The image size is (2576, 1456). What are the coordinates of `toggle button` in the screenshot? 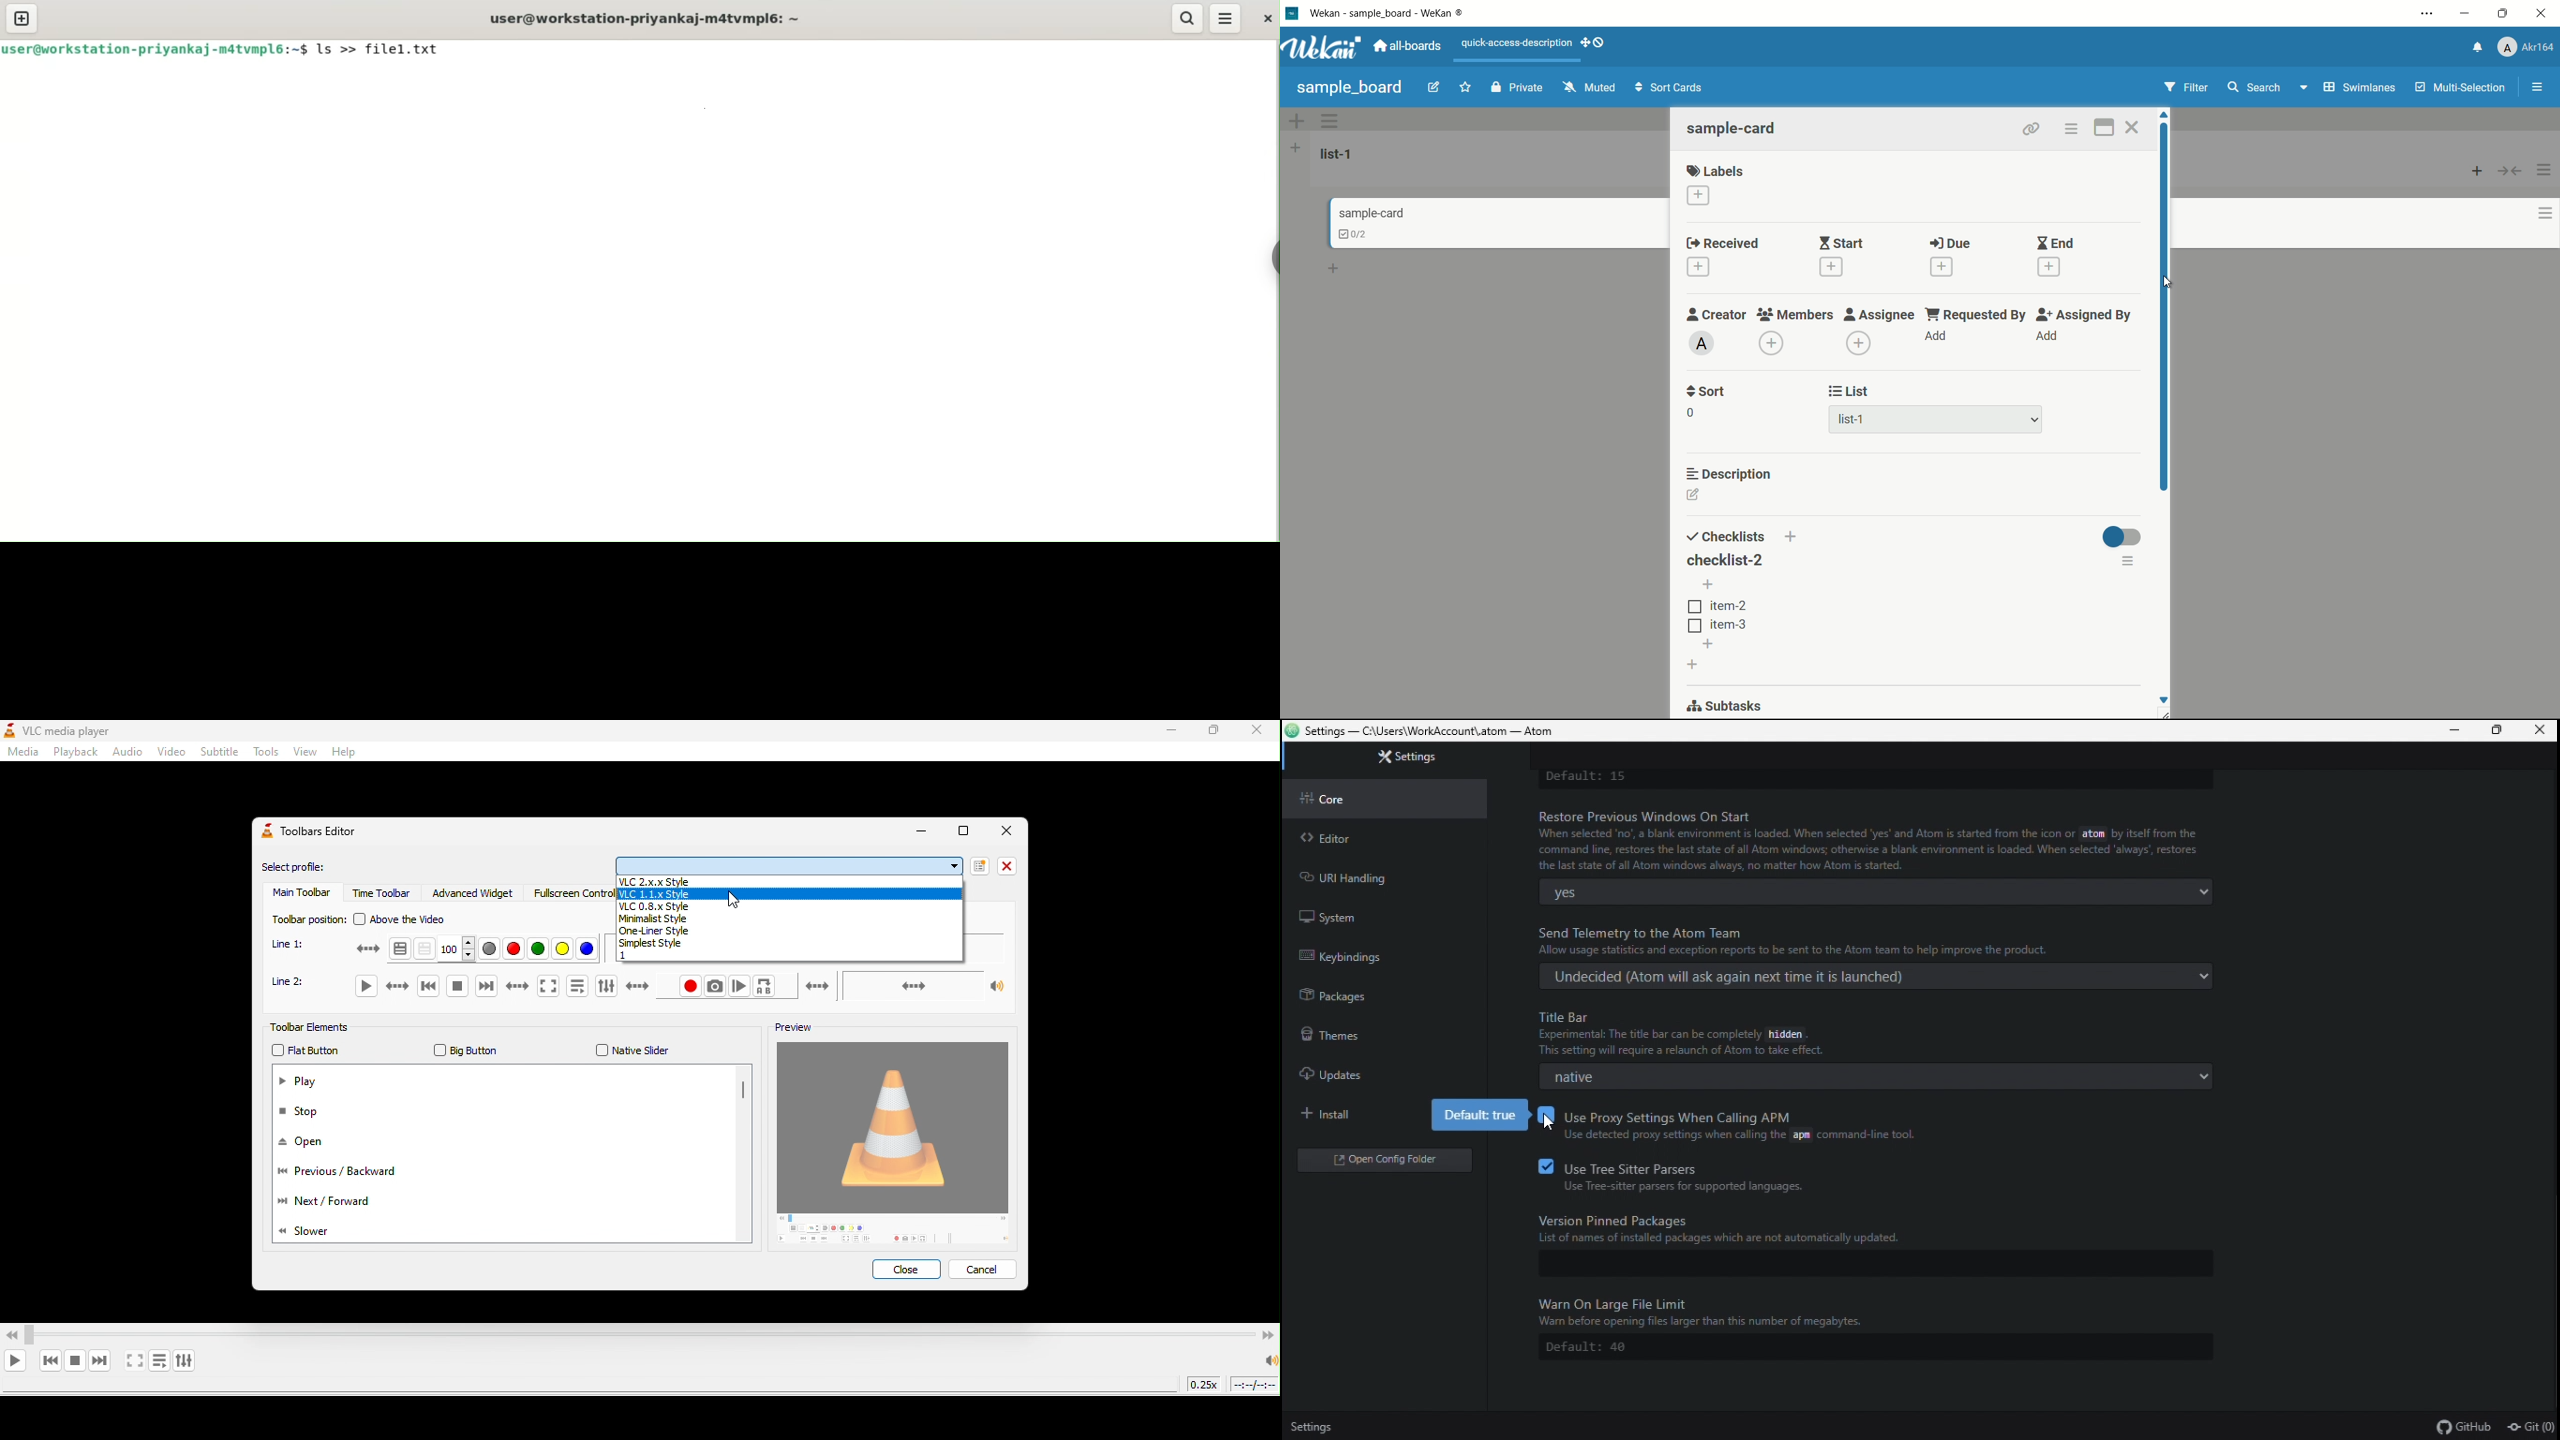 It's located at (2123, 539).